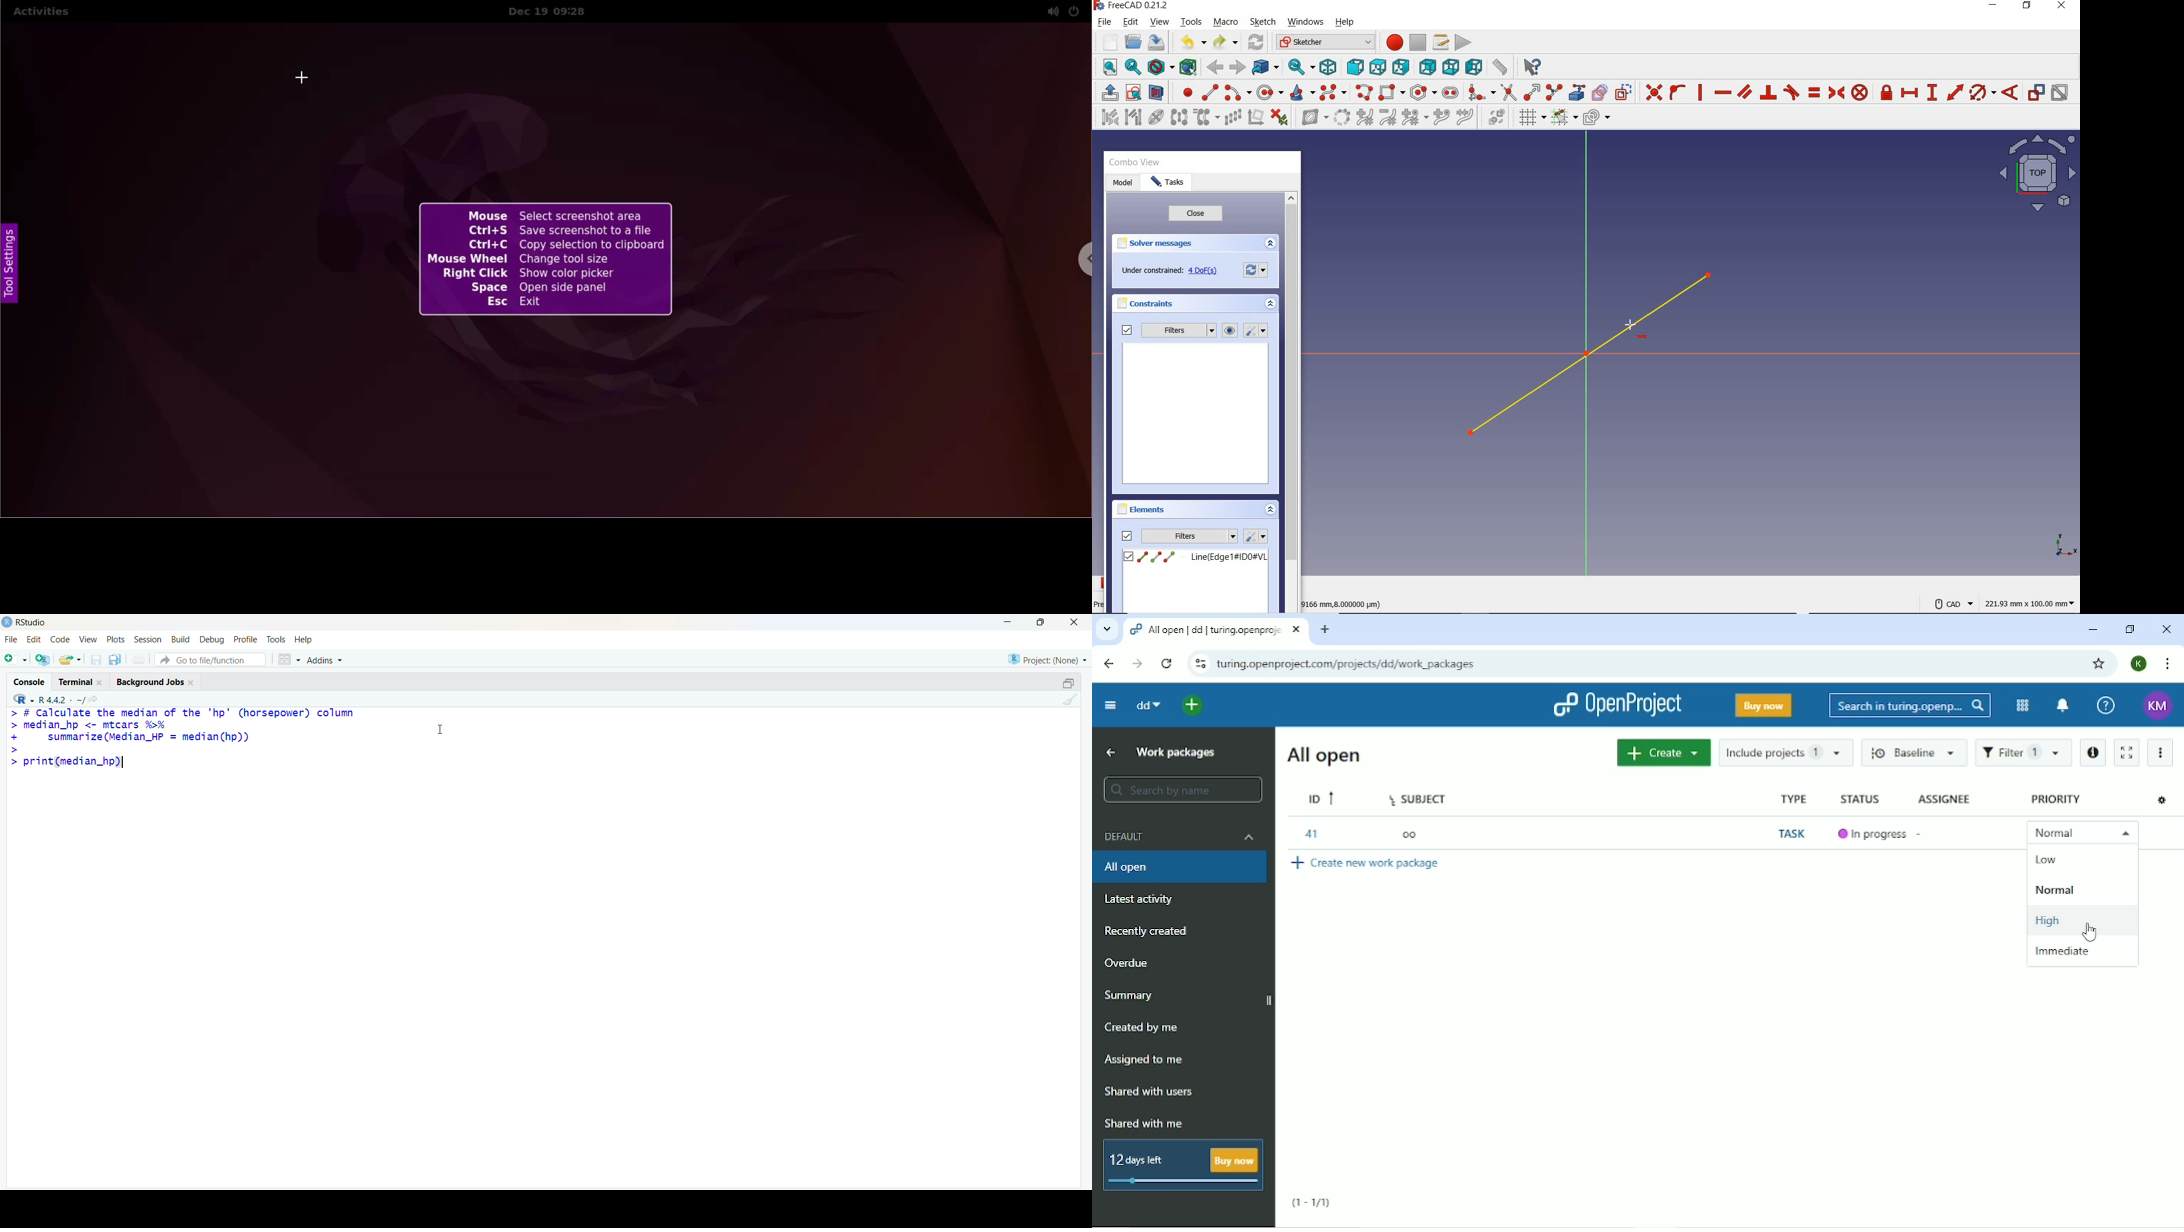 Image resolution: width=2184 pixels, height=1232 pixels. I want to click on Modules, so click(2021, 706).